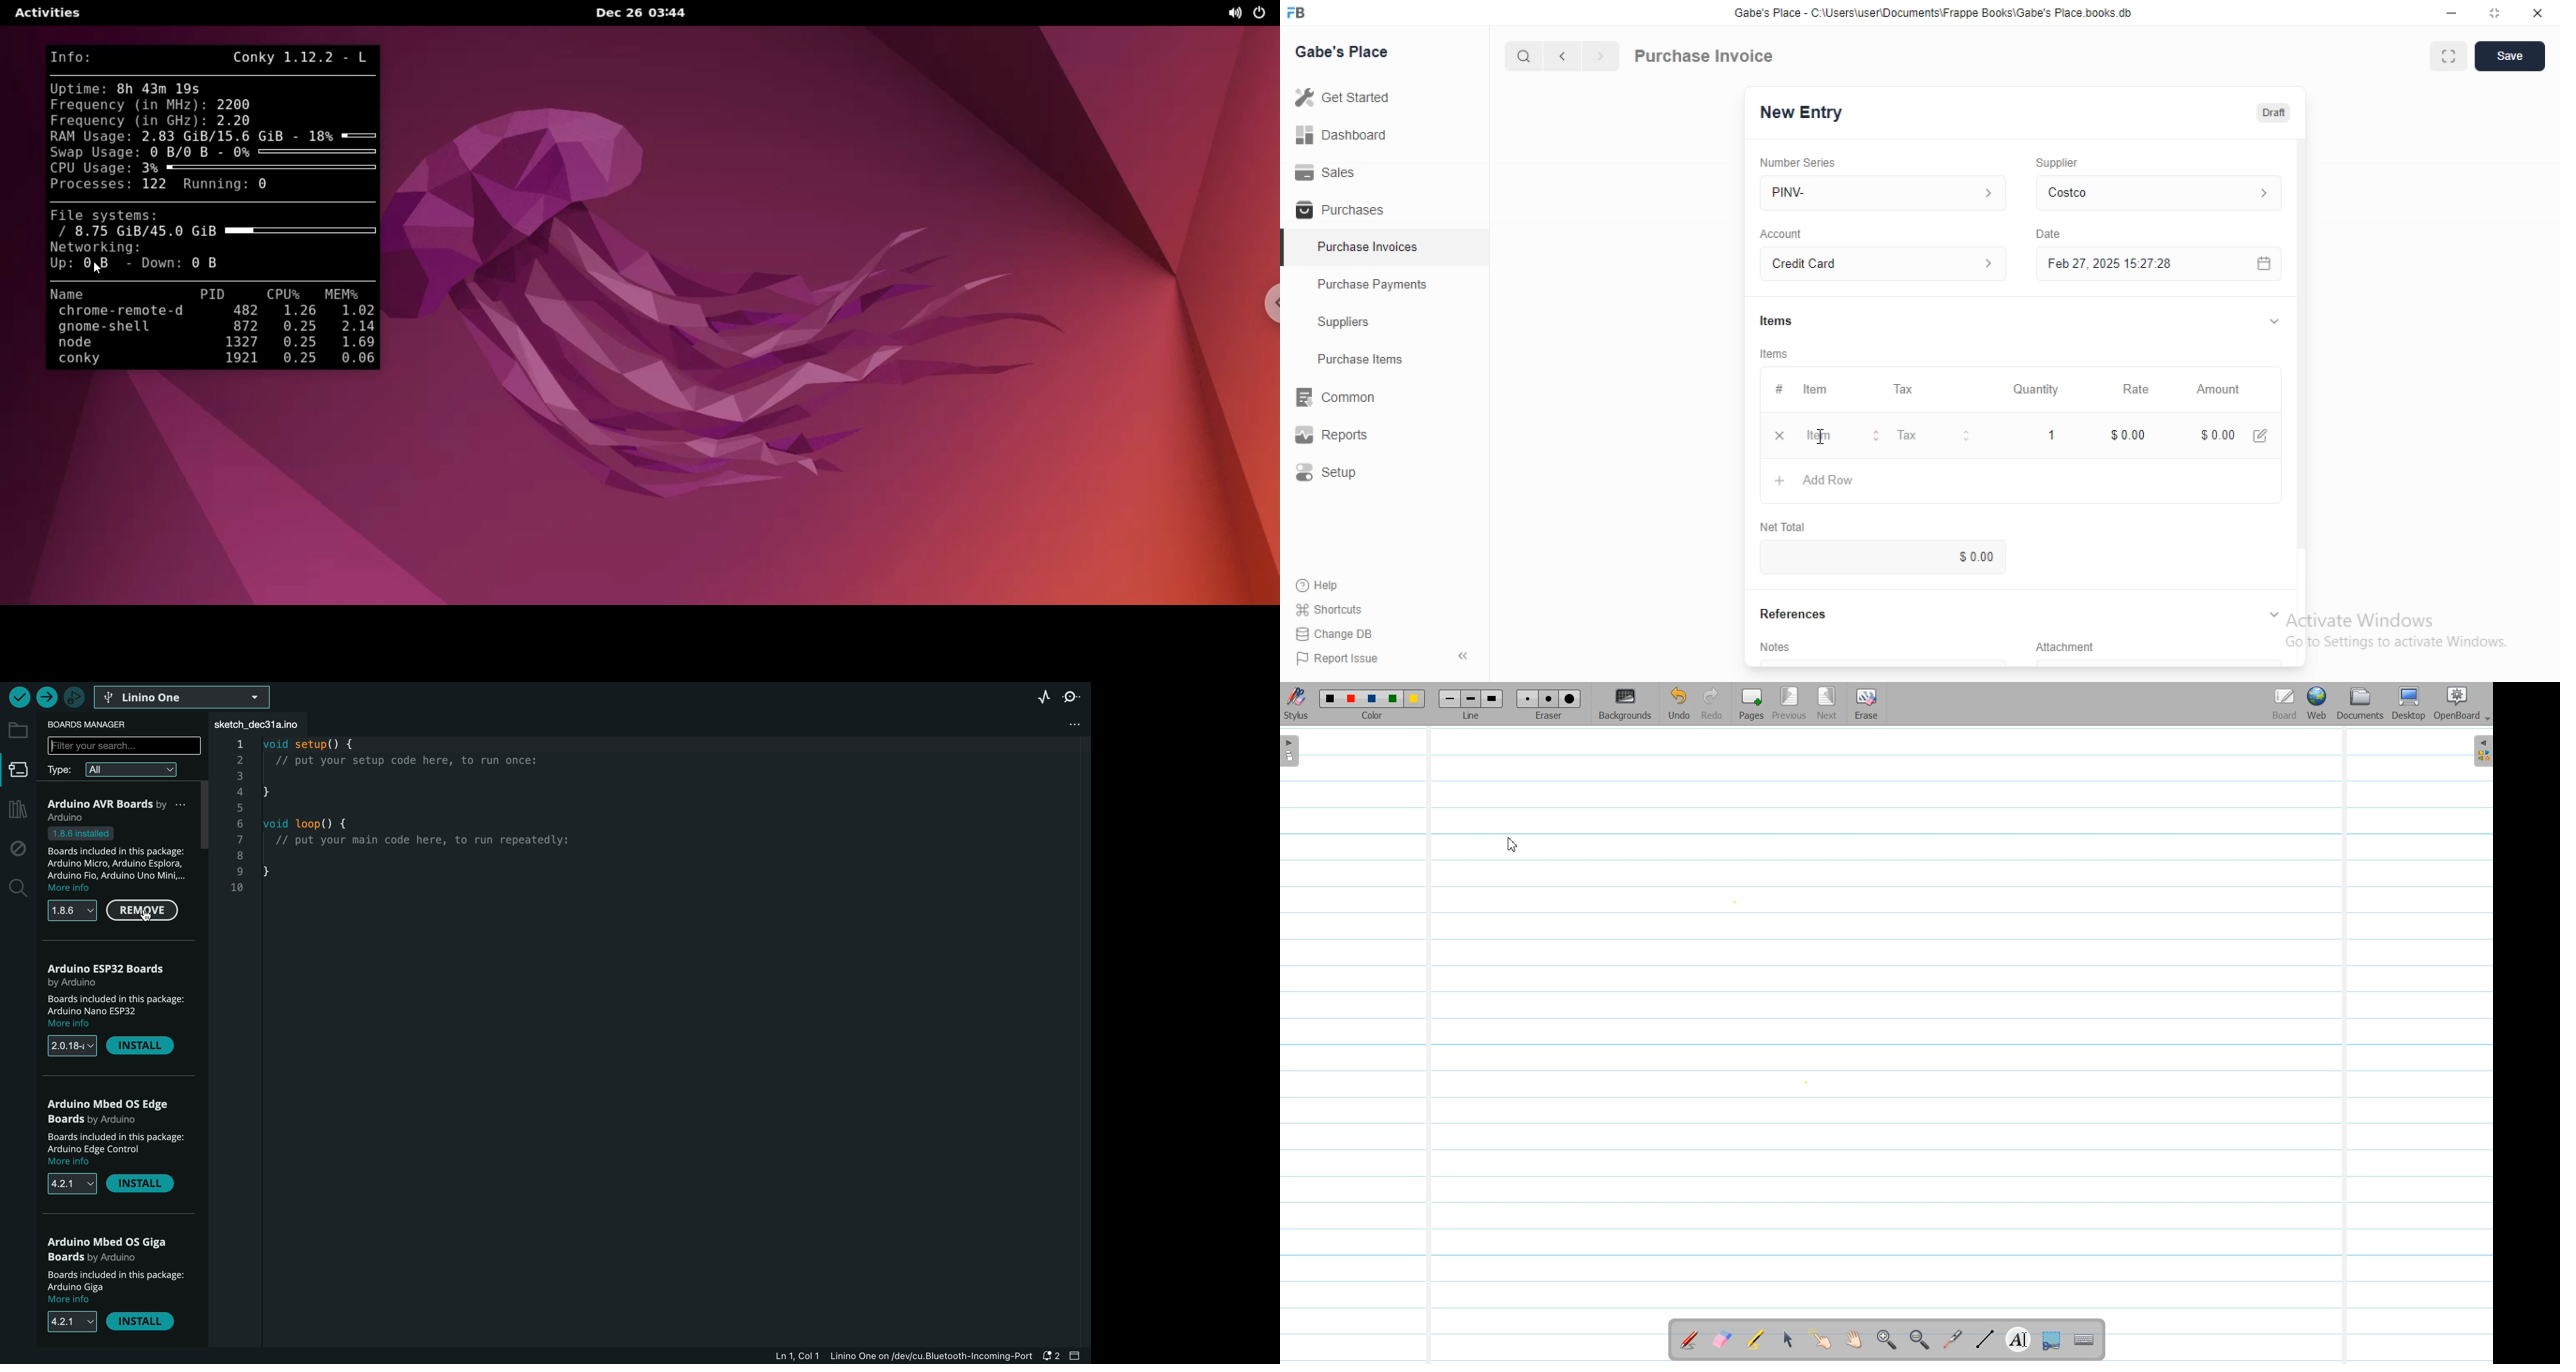 Image resolution: width=2576 pixels, height=1372 pixels. Describe the element at coordinates (2218, 435) in the screenshot. I see `$0.00` at that location.